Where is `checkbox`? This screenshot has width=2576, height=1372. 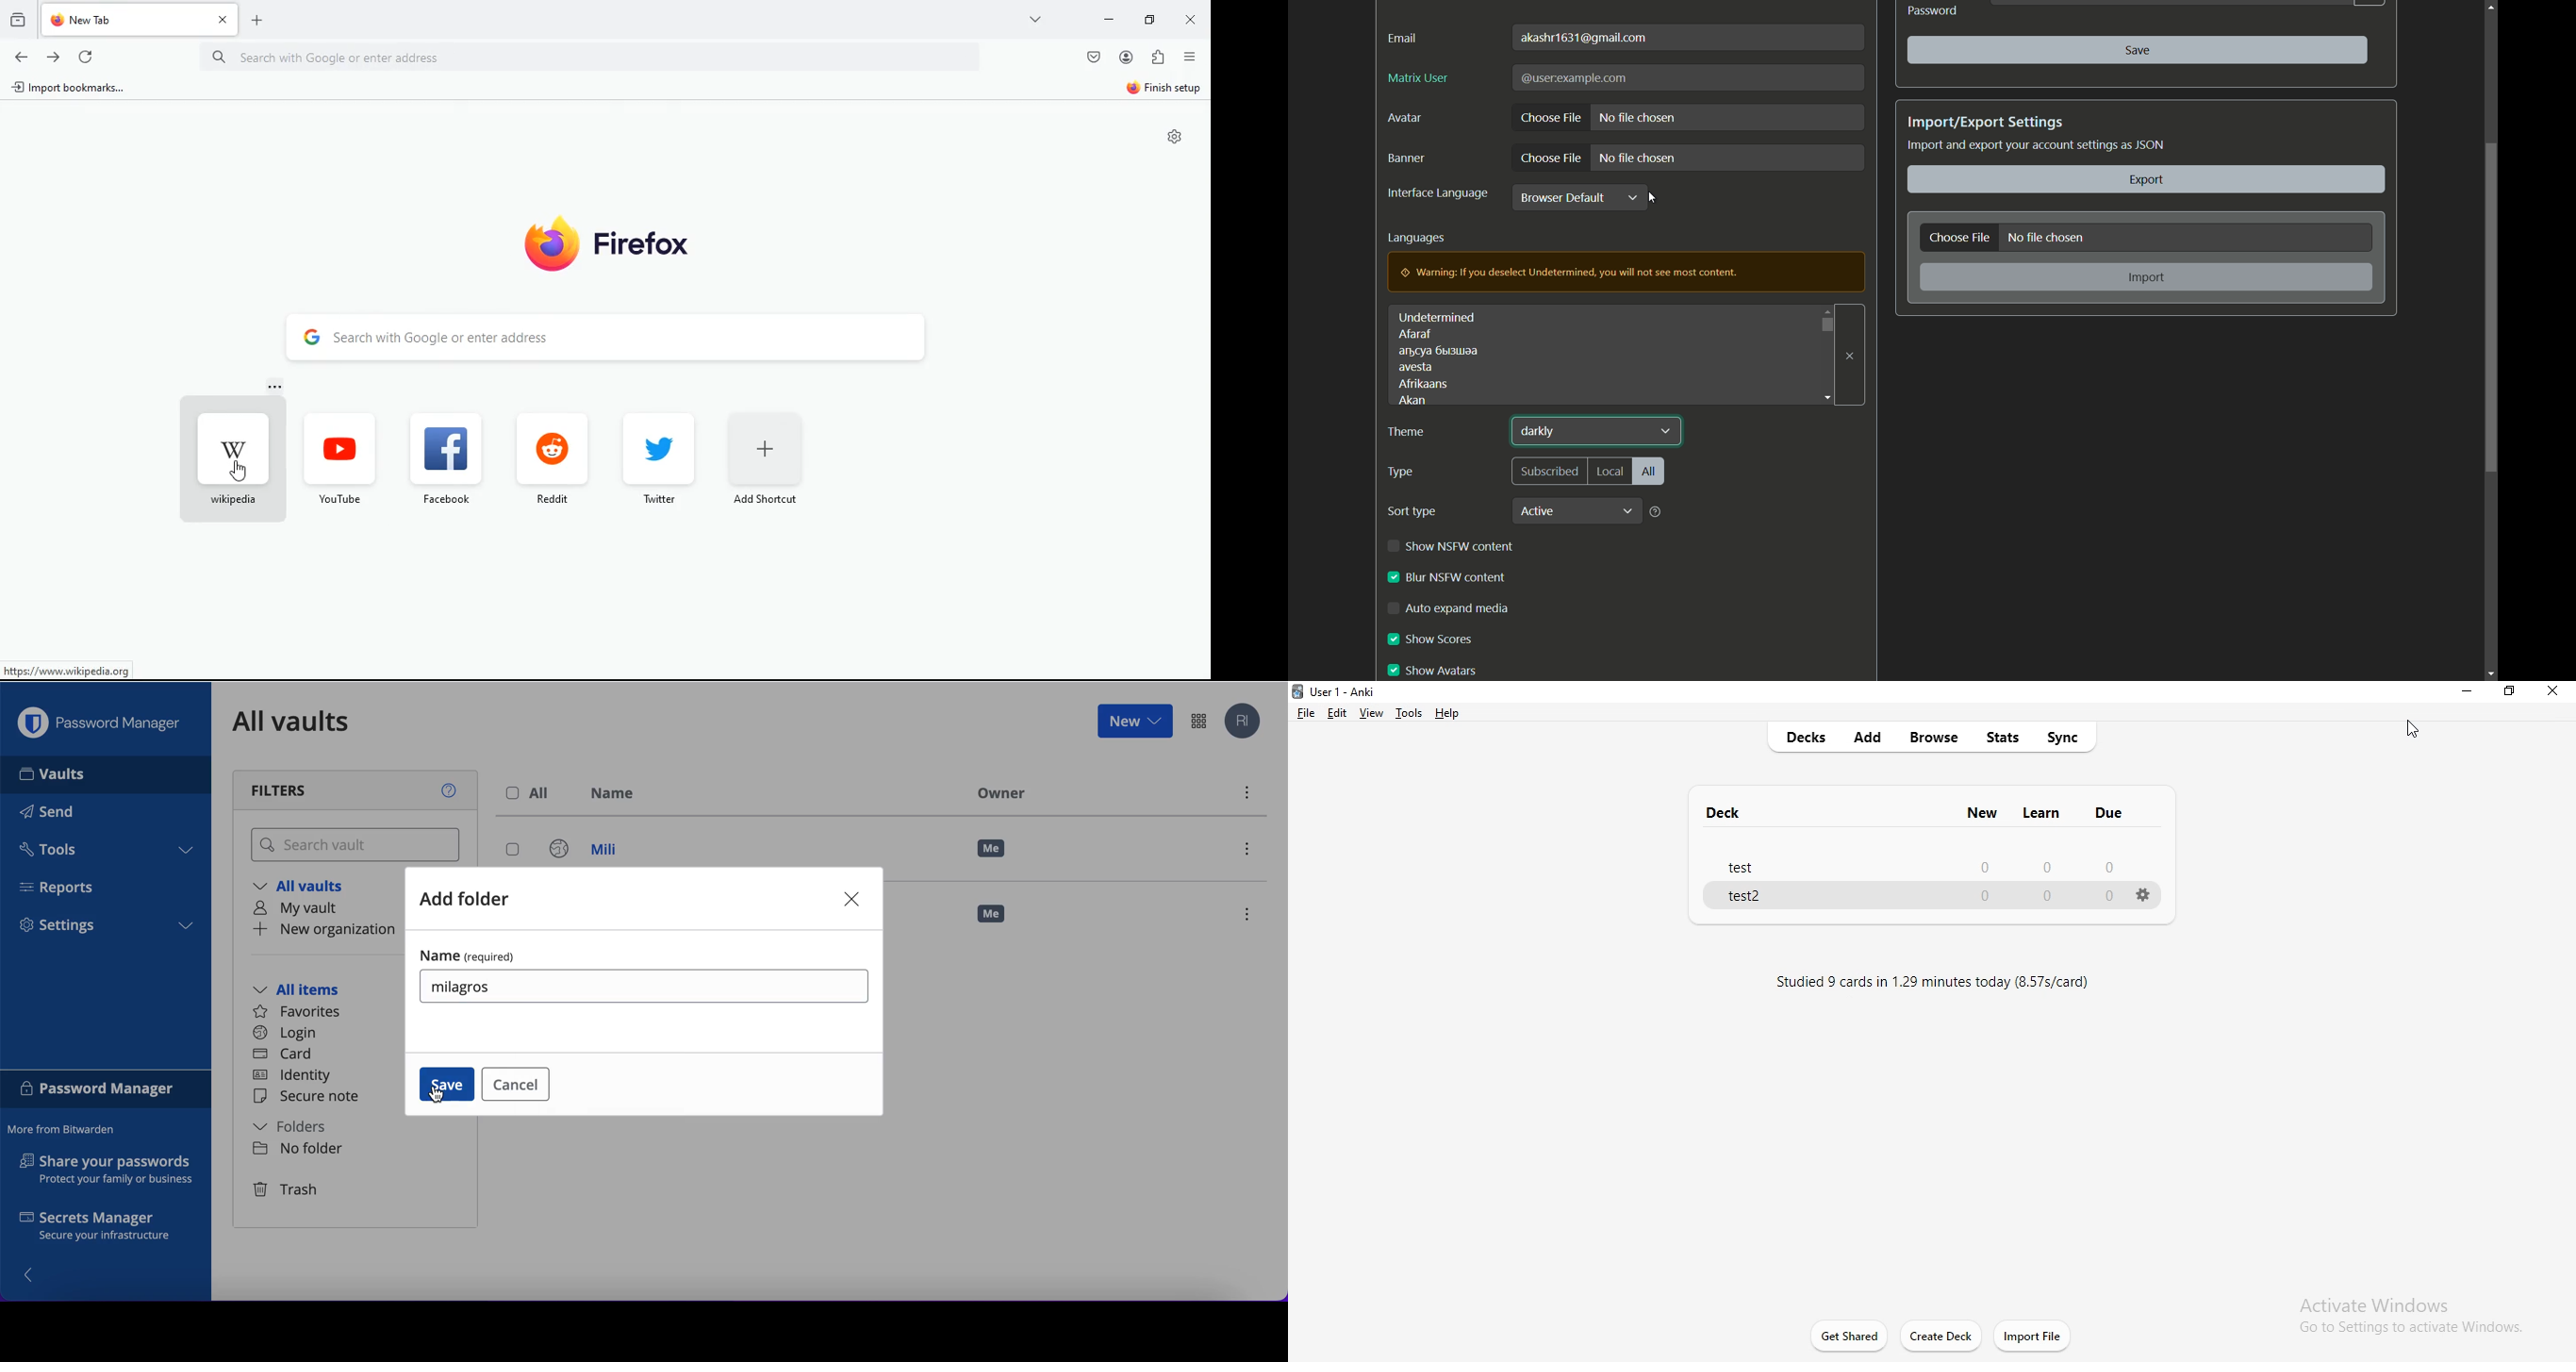
checkbox is located at coordinates (1395, 547).